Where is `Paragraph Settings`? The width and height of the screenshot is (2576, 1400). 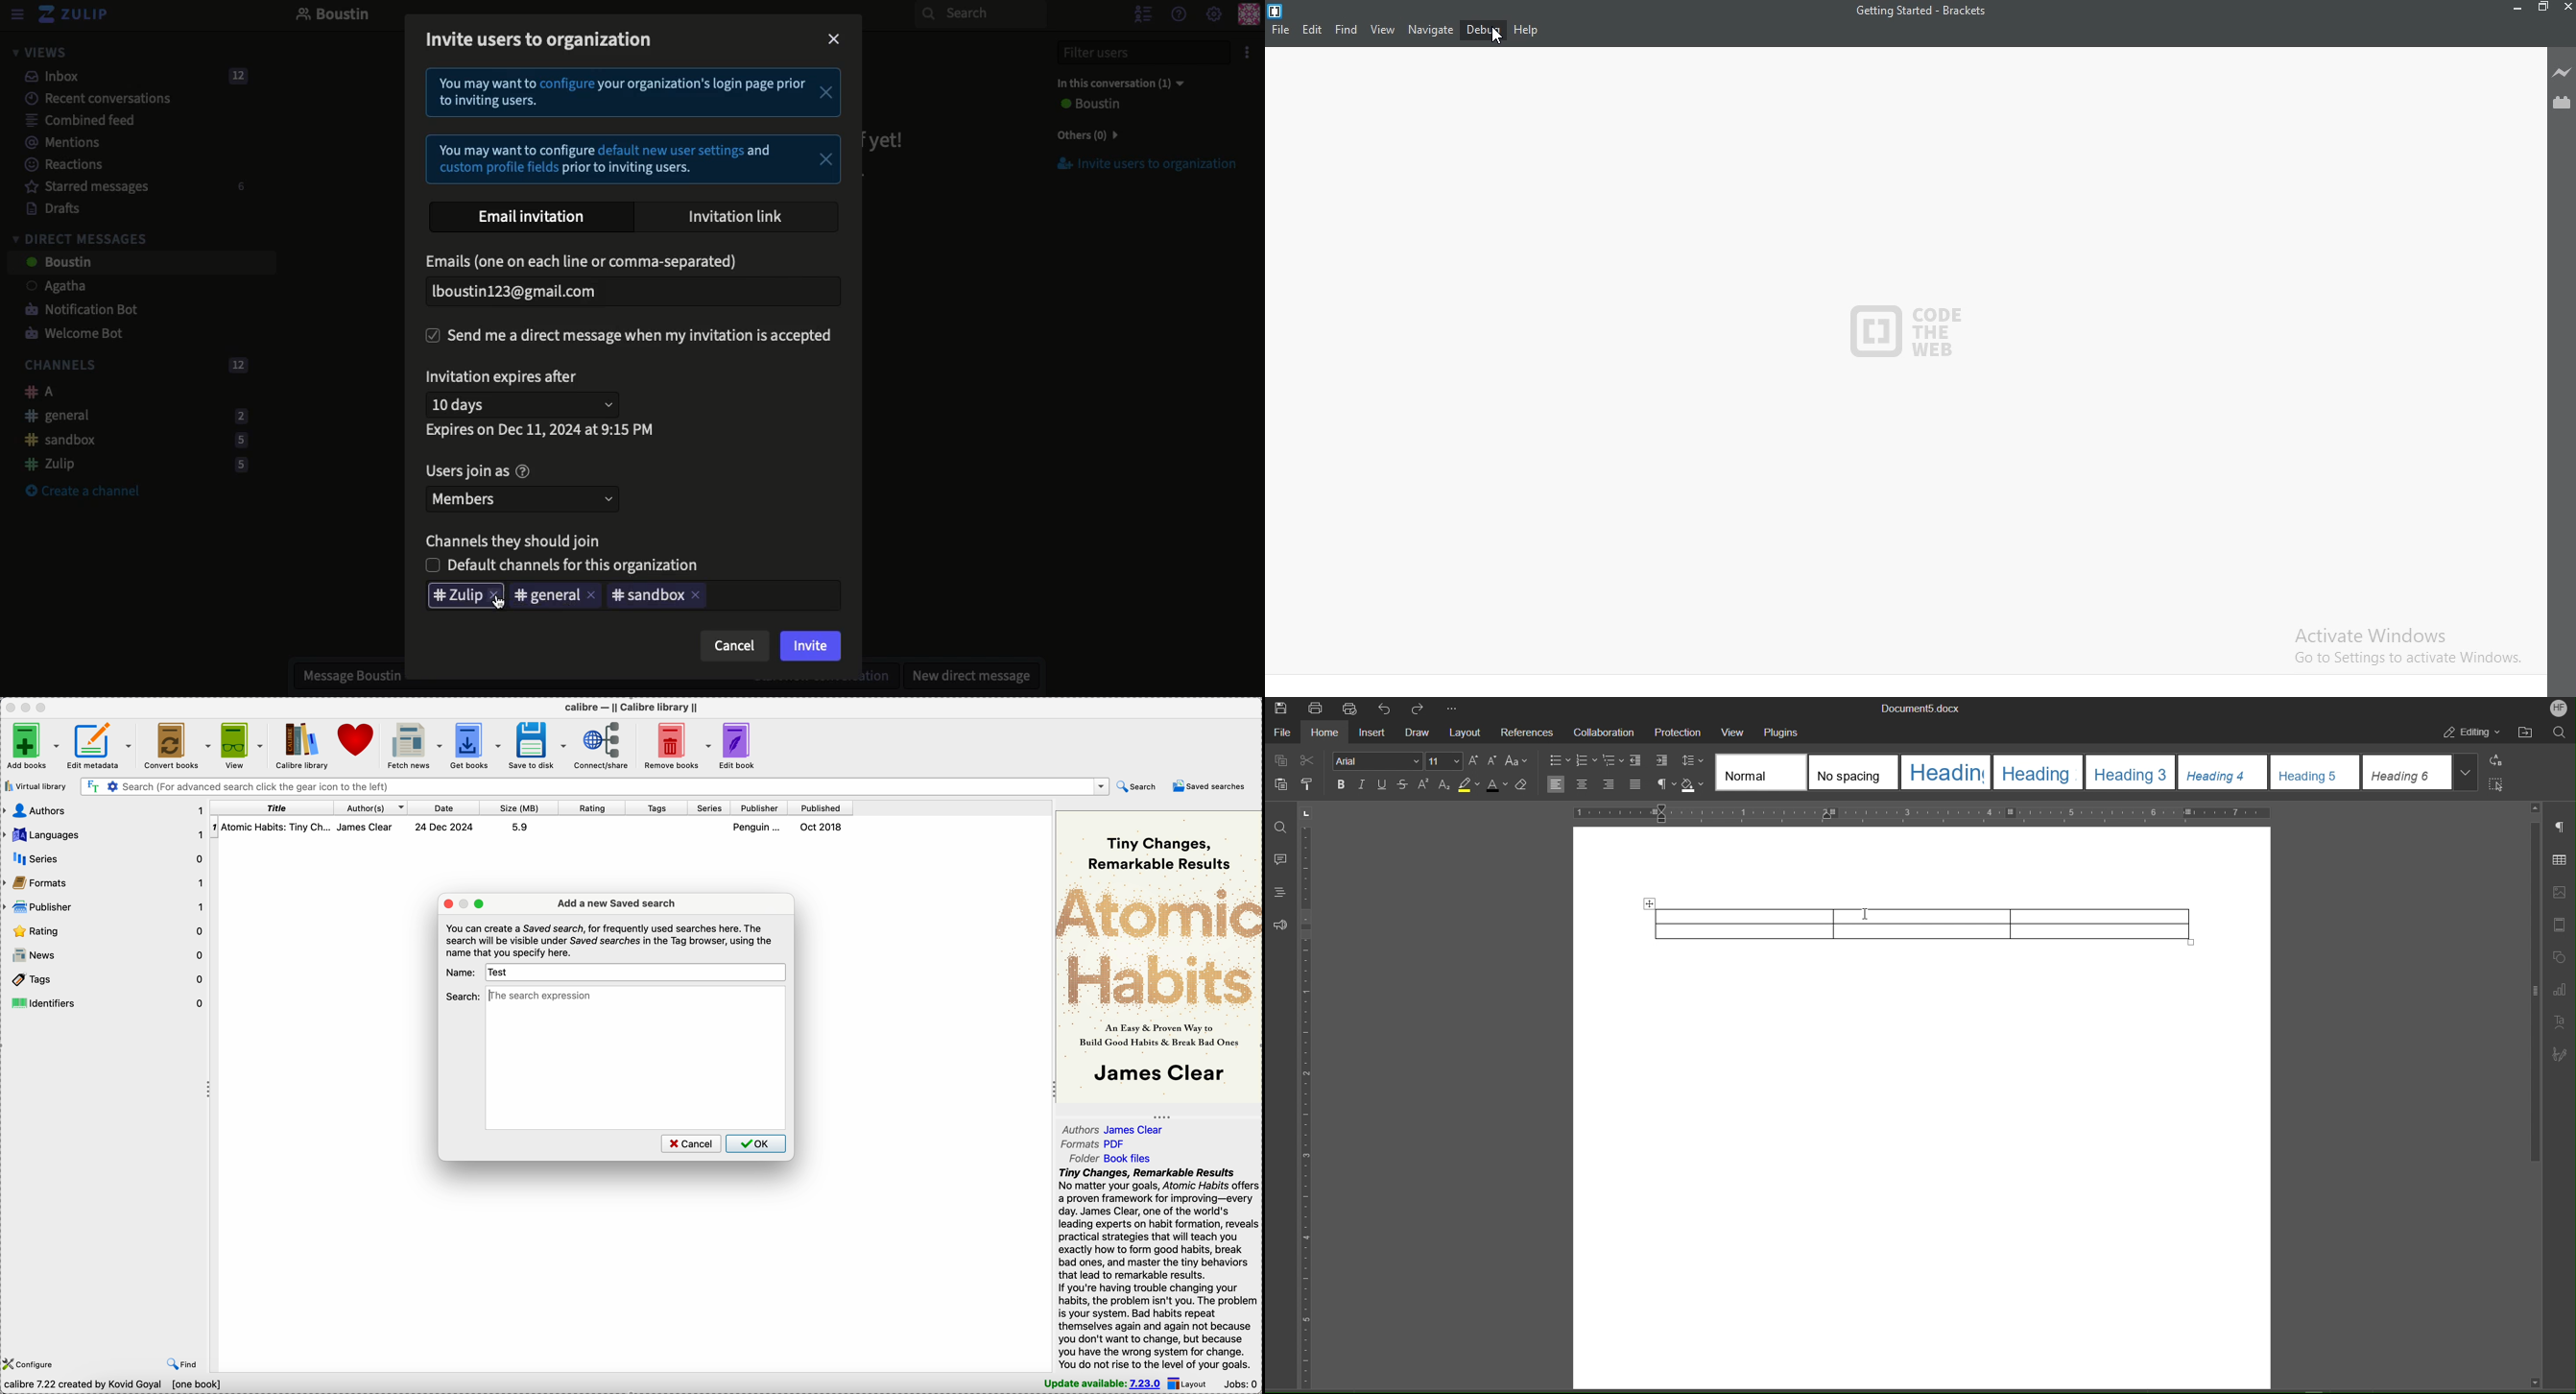 Paragraph Settings is located at coordinates (2561, 829).